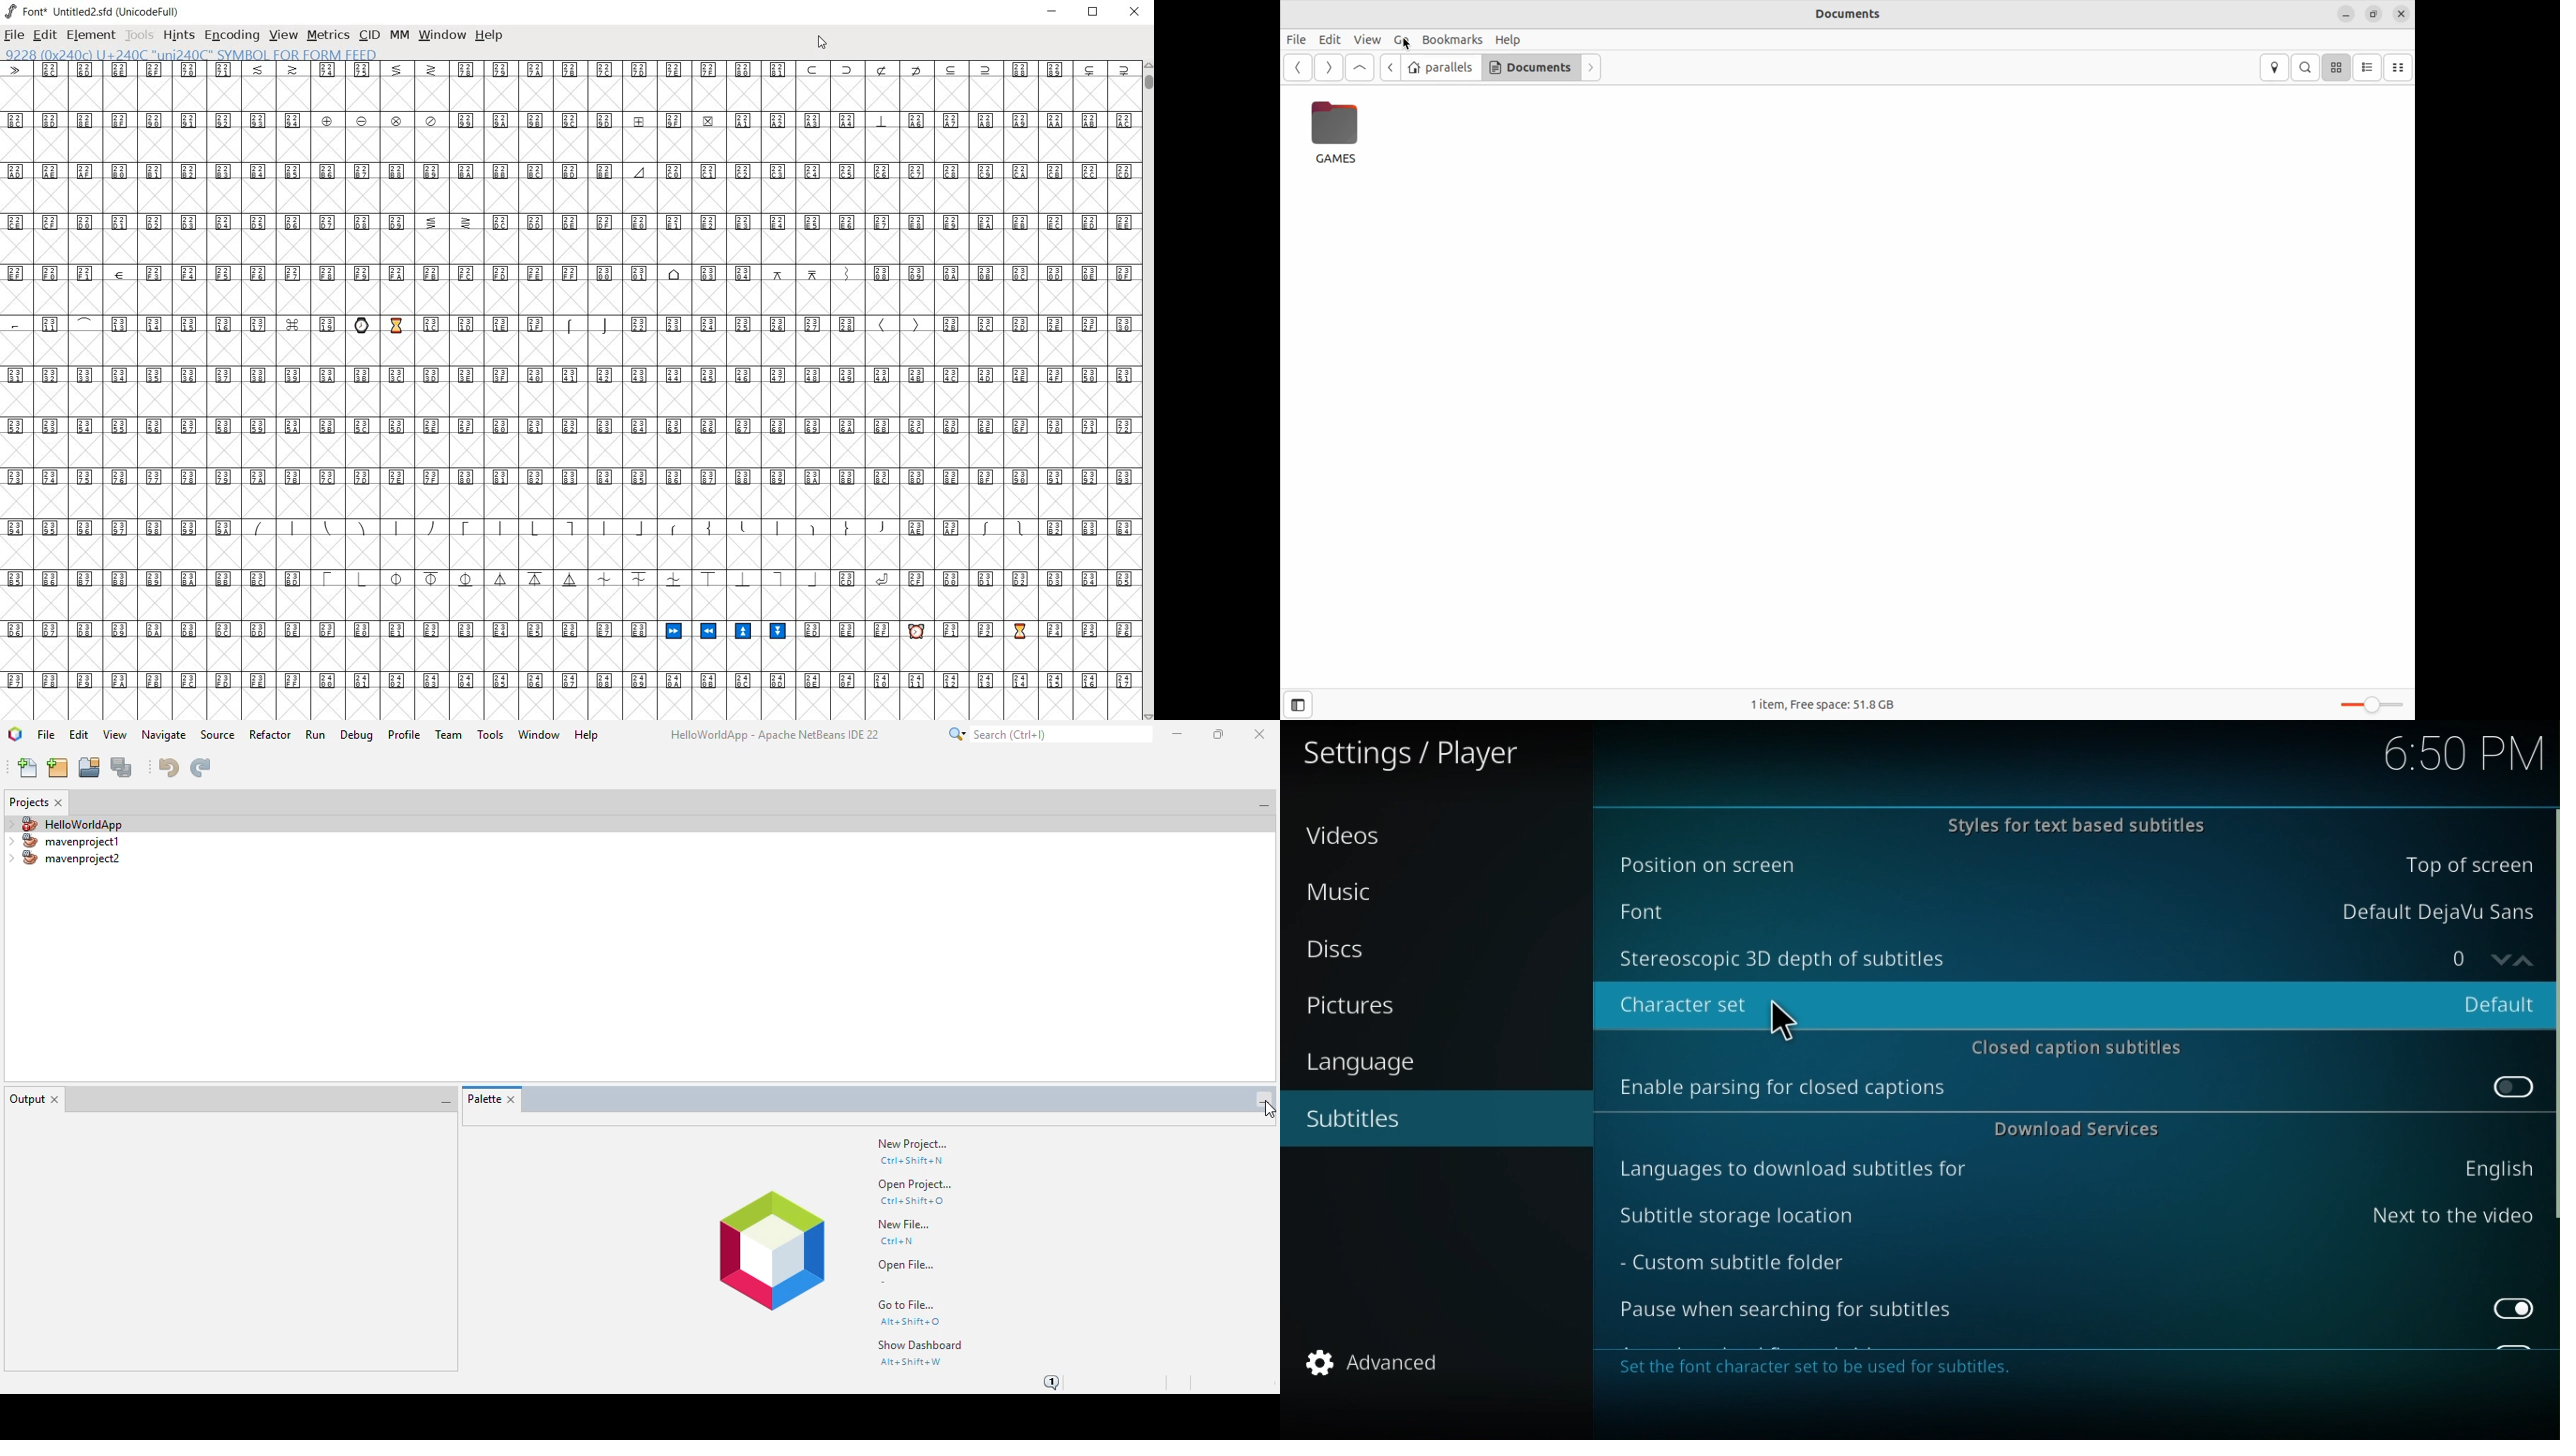 This screenshot has height=1456, width=2576. Describe the element at coordinates (170, 767) in the screenshot. I see `undo` at that location.